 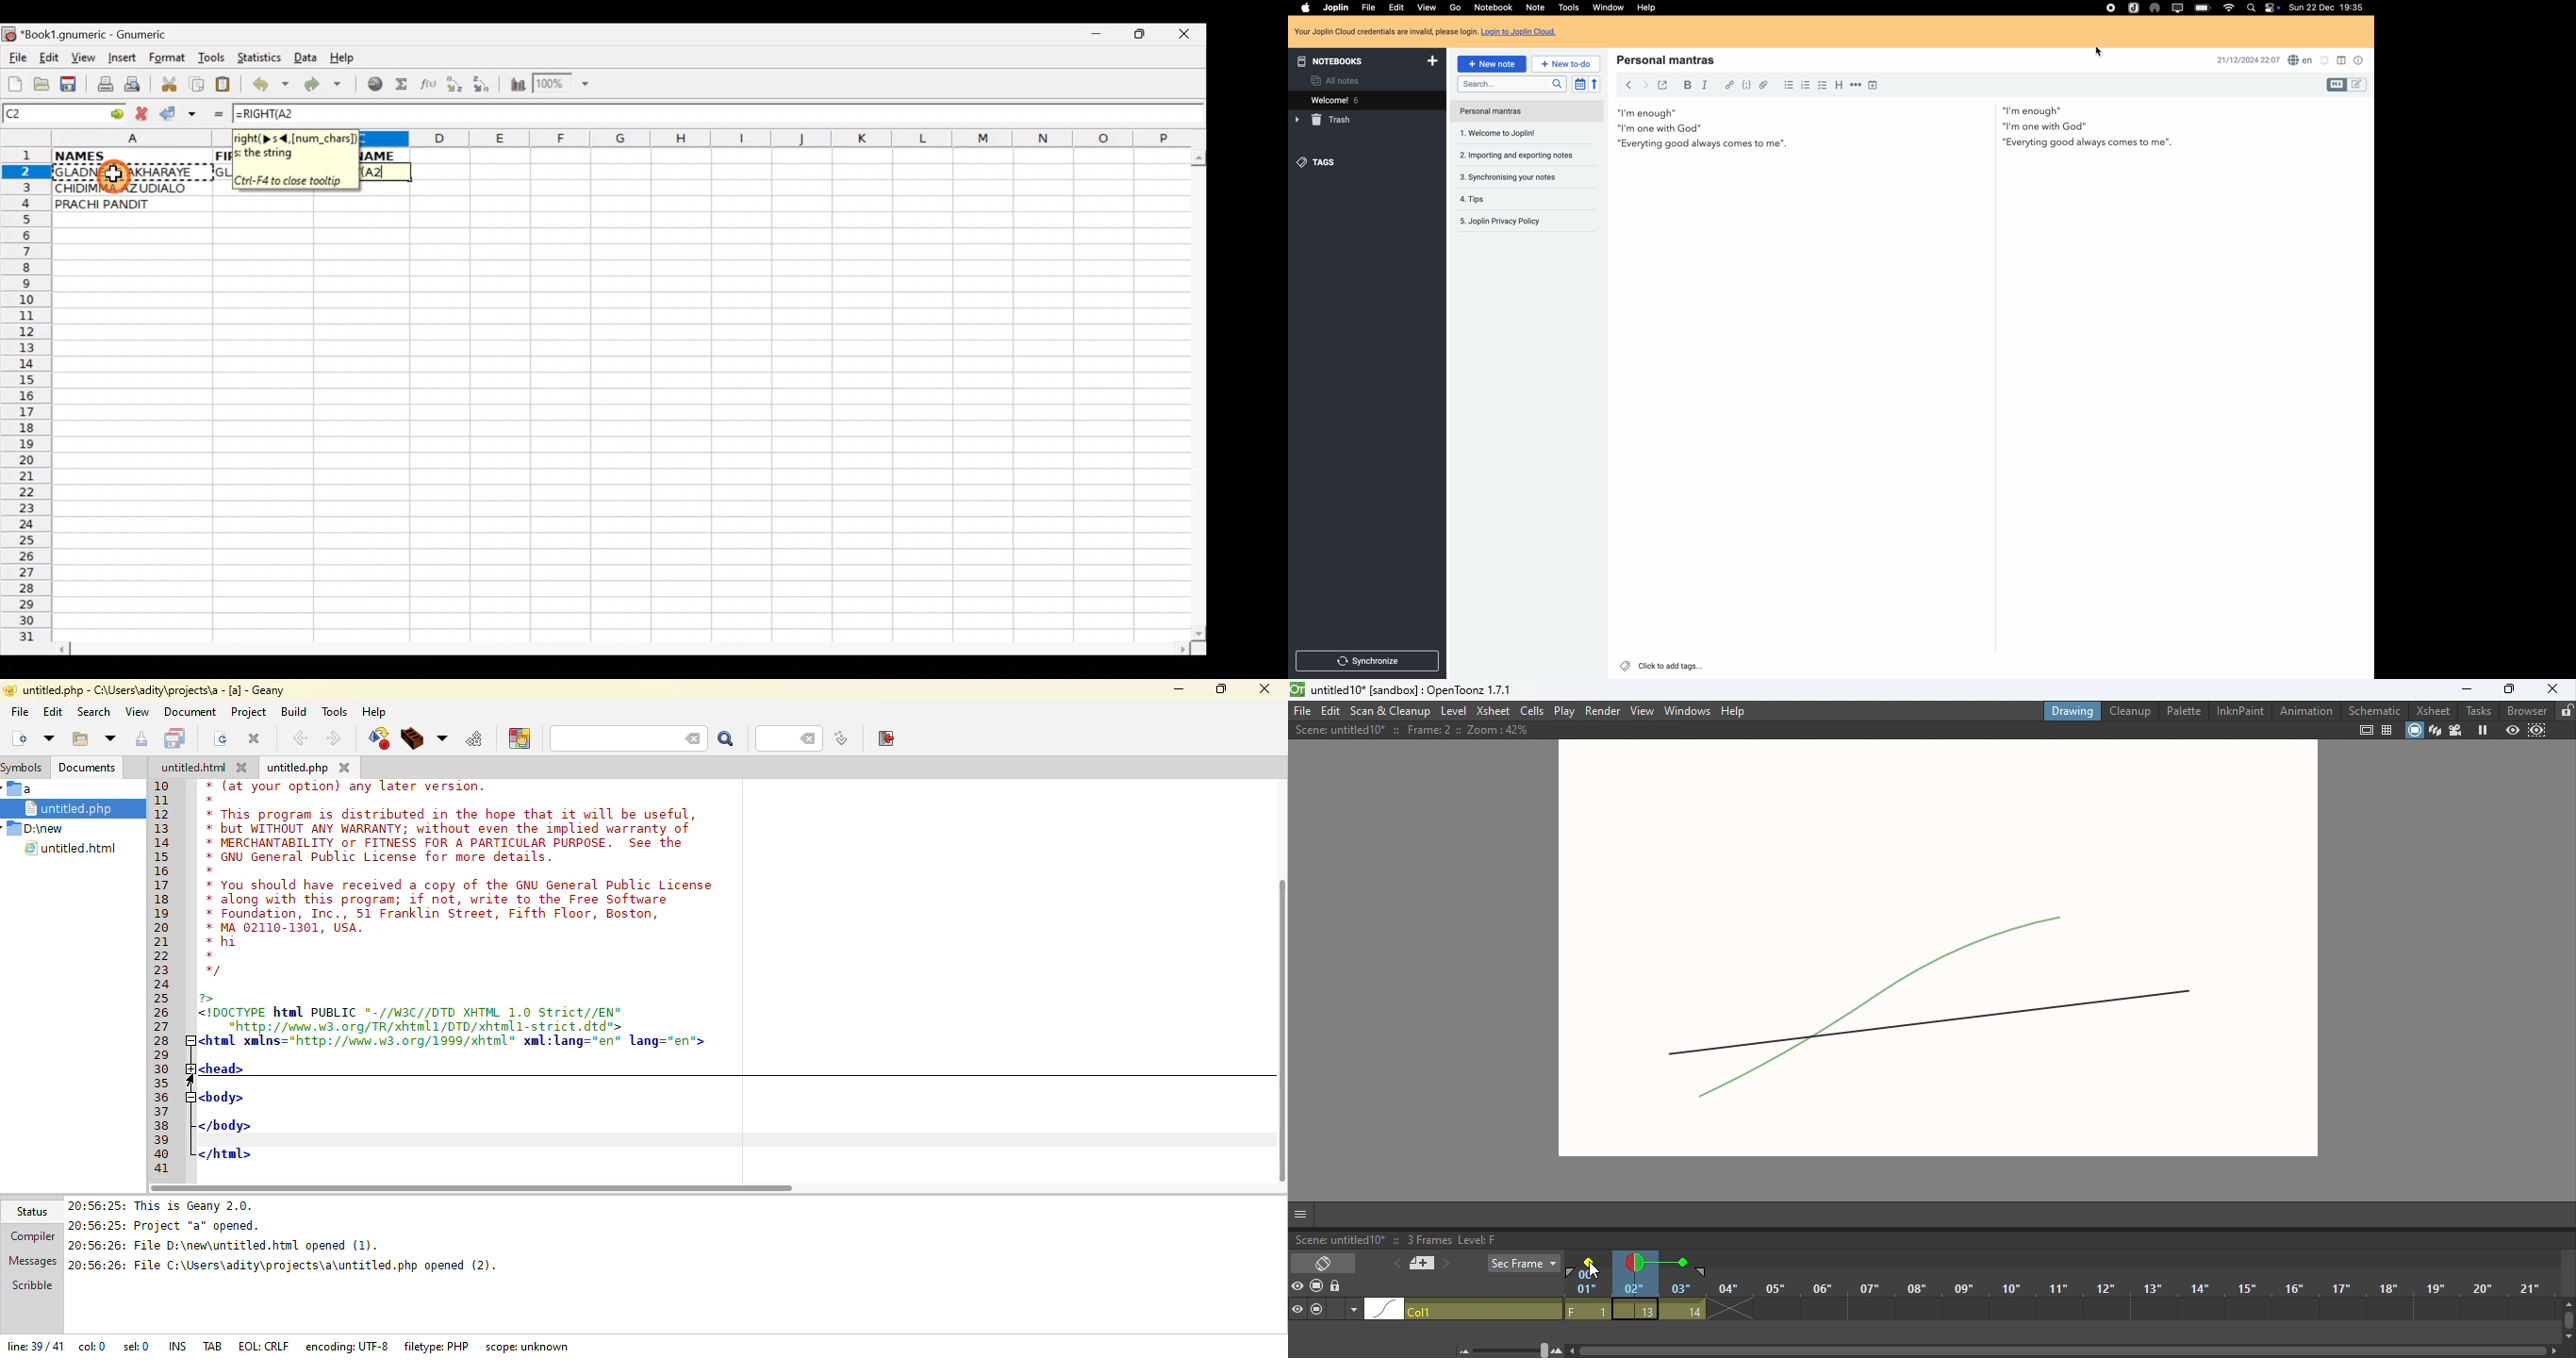 I want to click on Redo undone action, so click(x=326, y=86).